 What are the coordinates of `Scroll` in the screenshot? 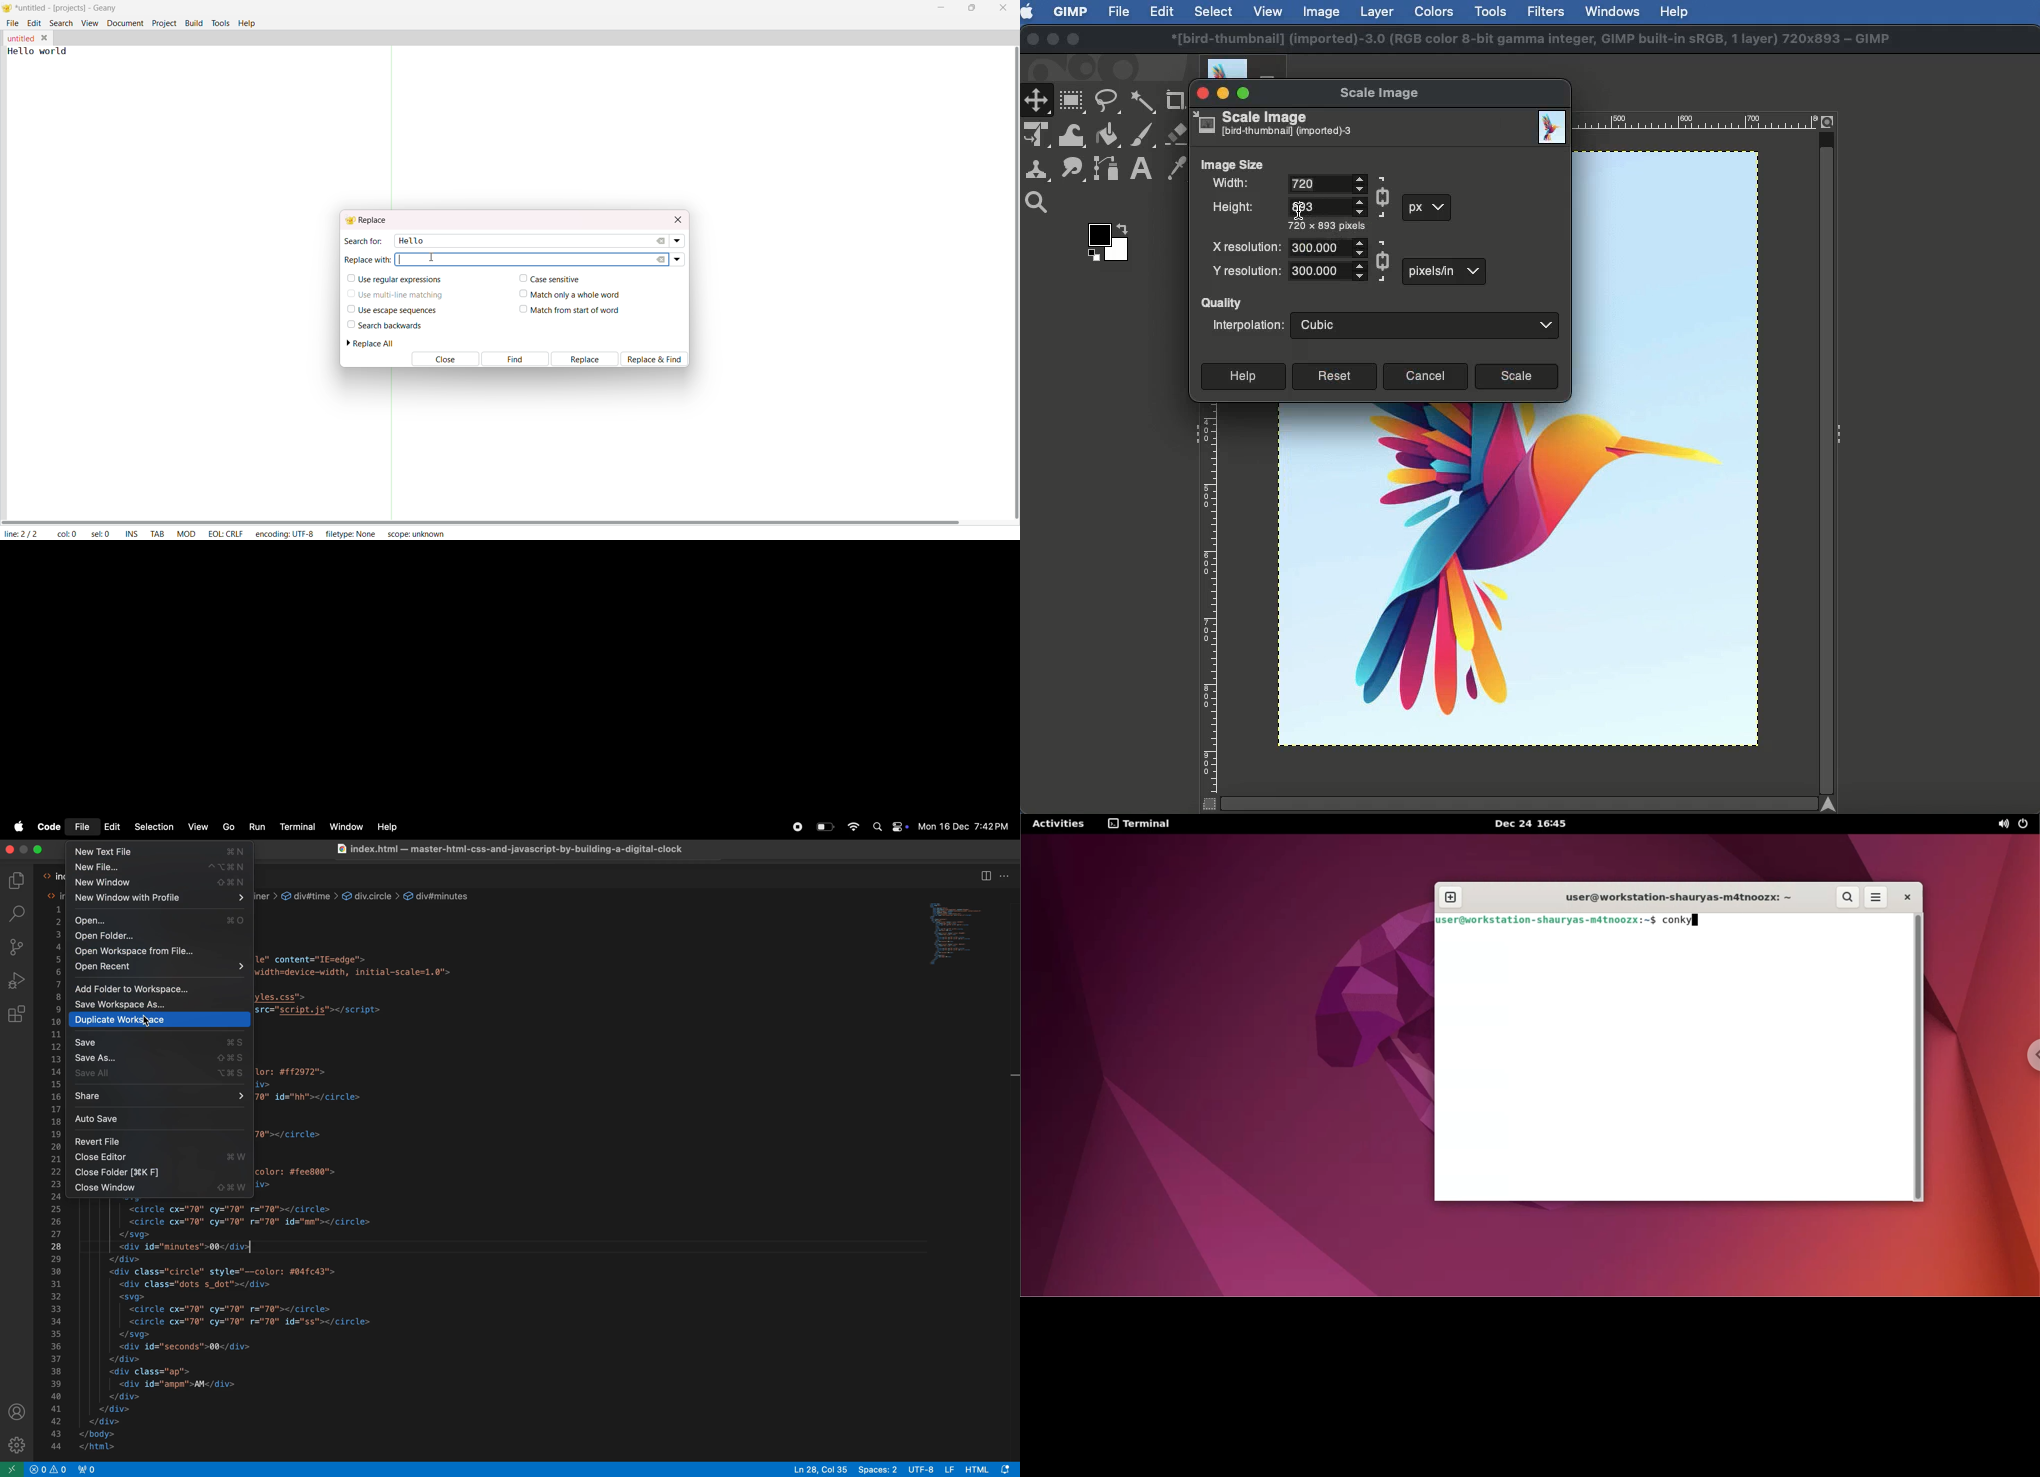 It's located at (1828, 459).